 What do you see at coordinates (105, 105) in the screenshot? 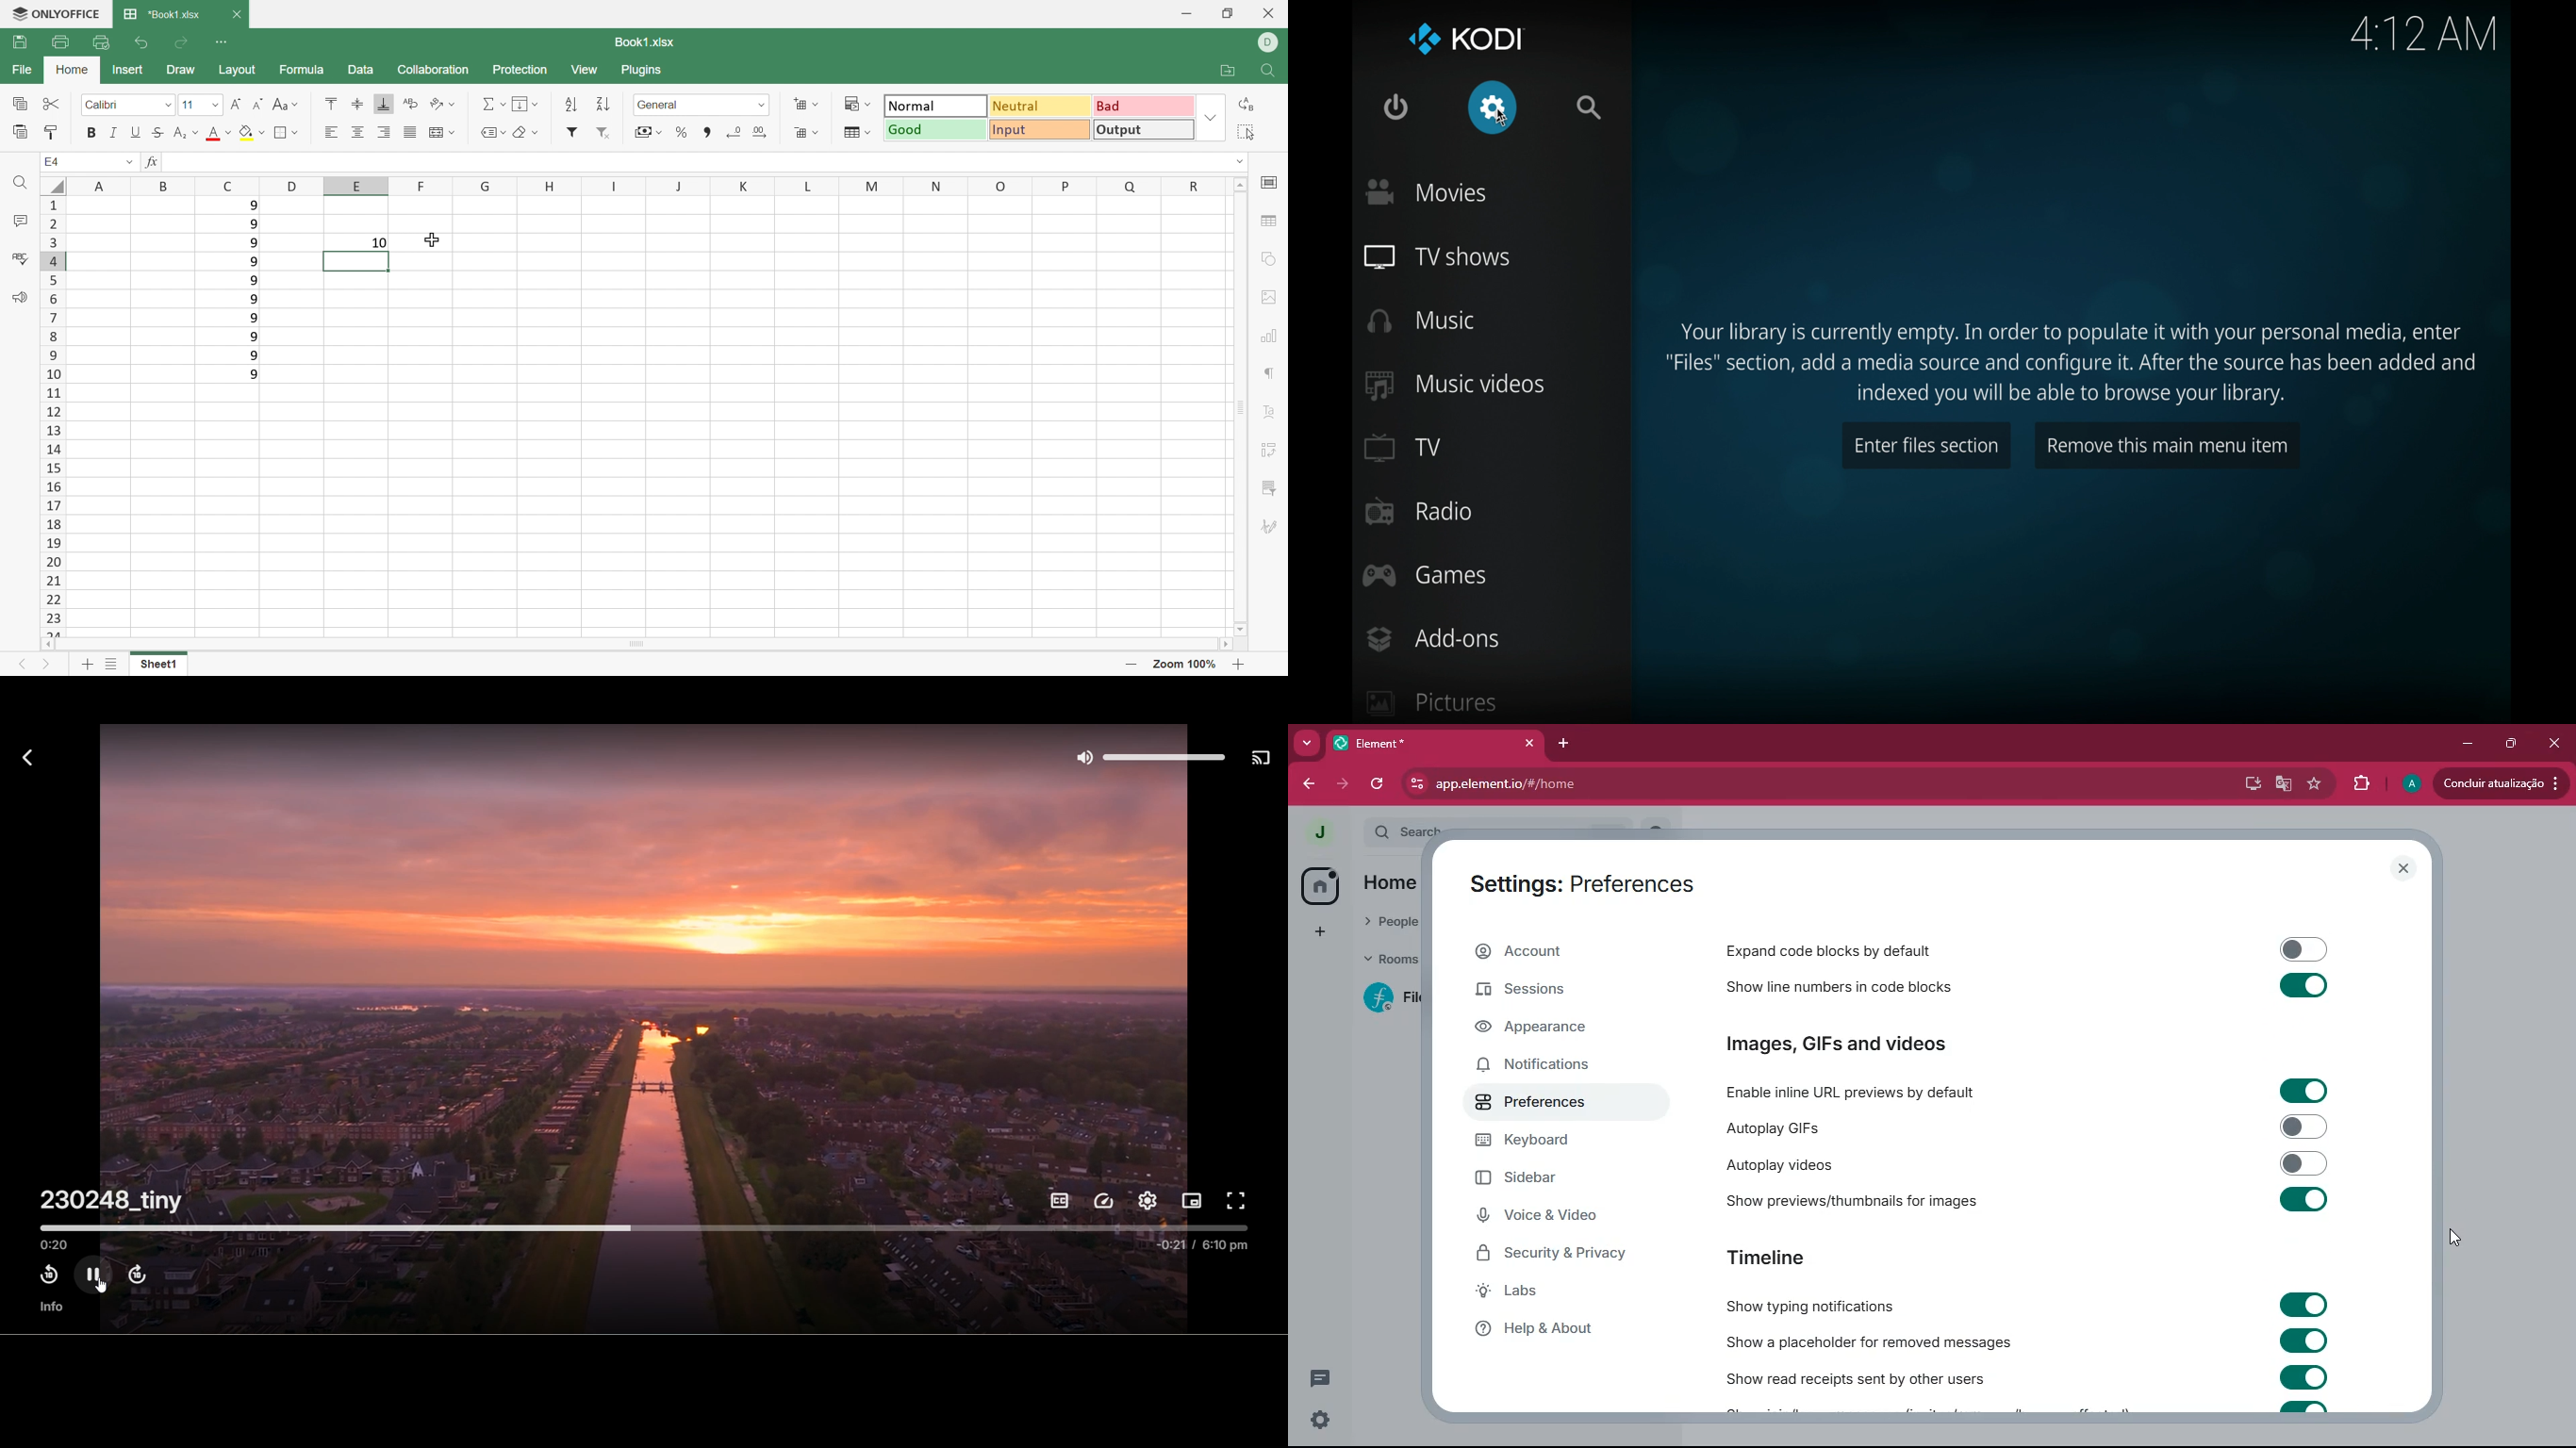
I see `Calibri` at bounding box center [105, 105].